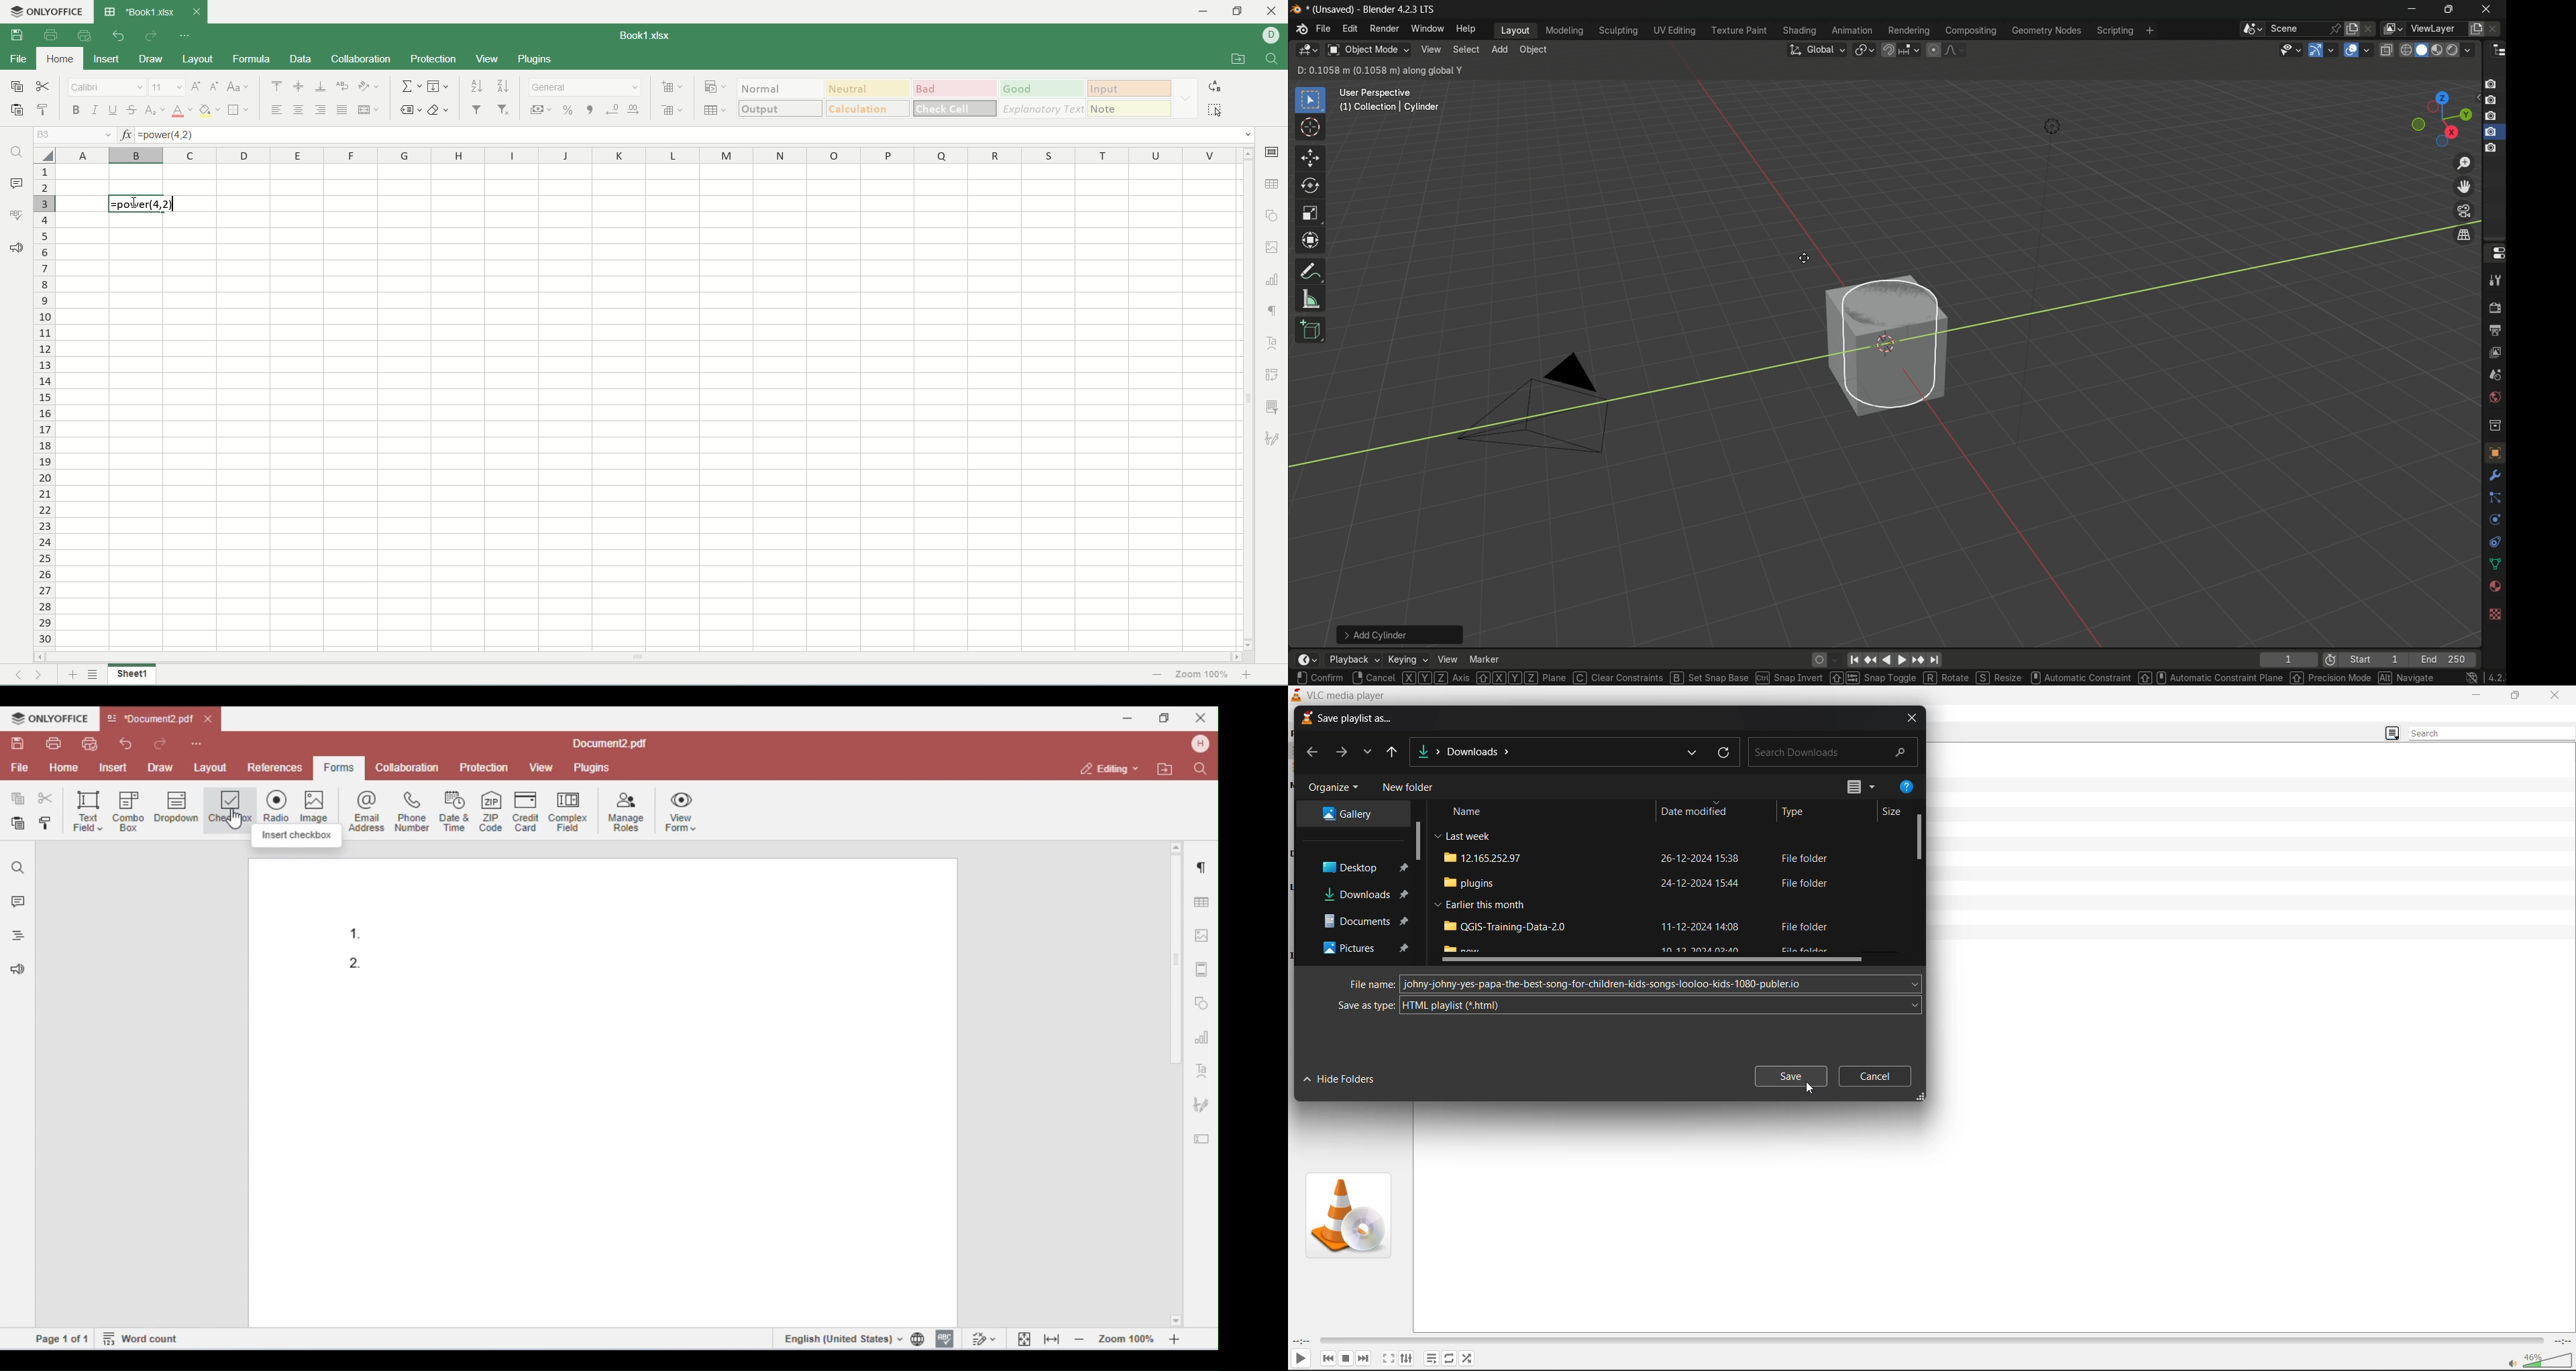 This screenshot has height=1372, width=2576. Describe the element at coordinates (869, 109) in the screenshot. I see `calculation` at that location.